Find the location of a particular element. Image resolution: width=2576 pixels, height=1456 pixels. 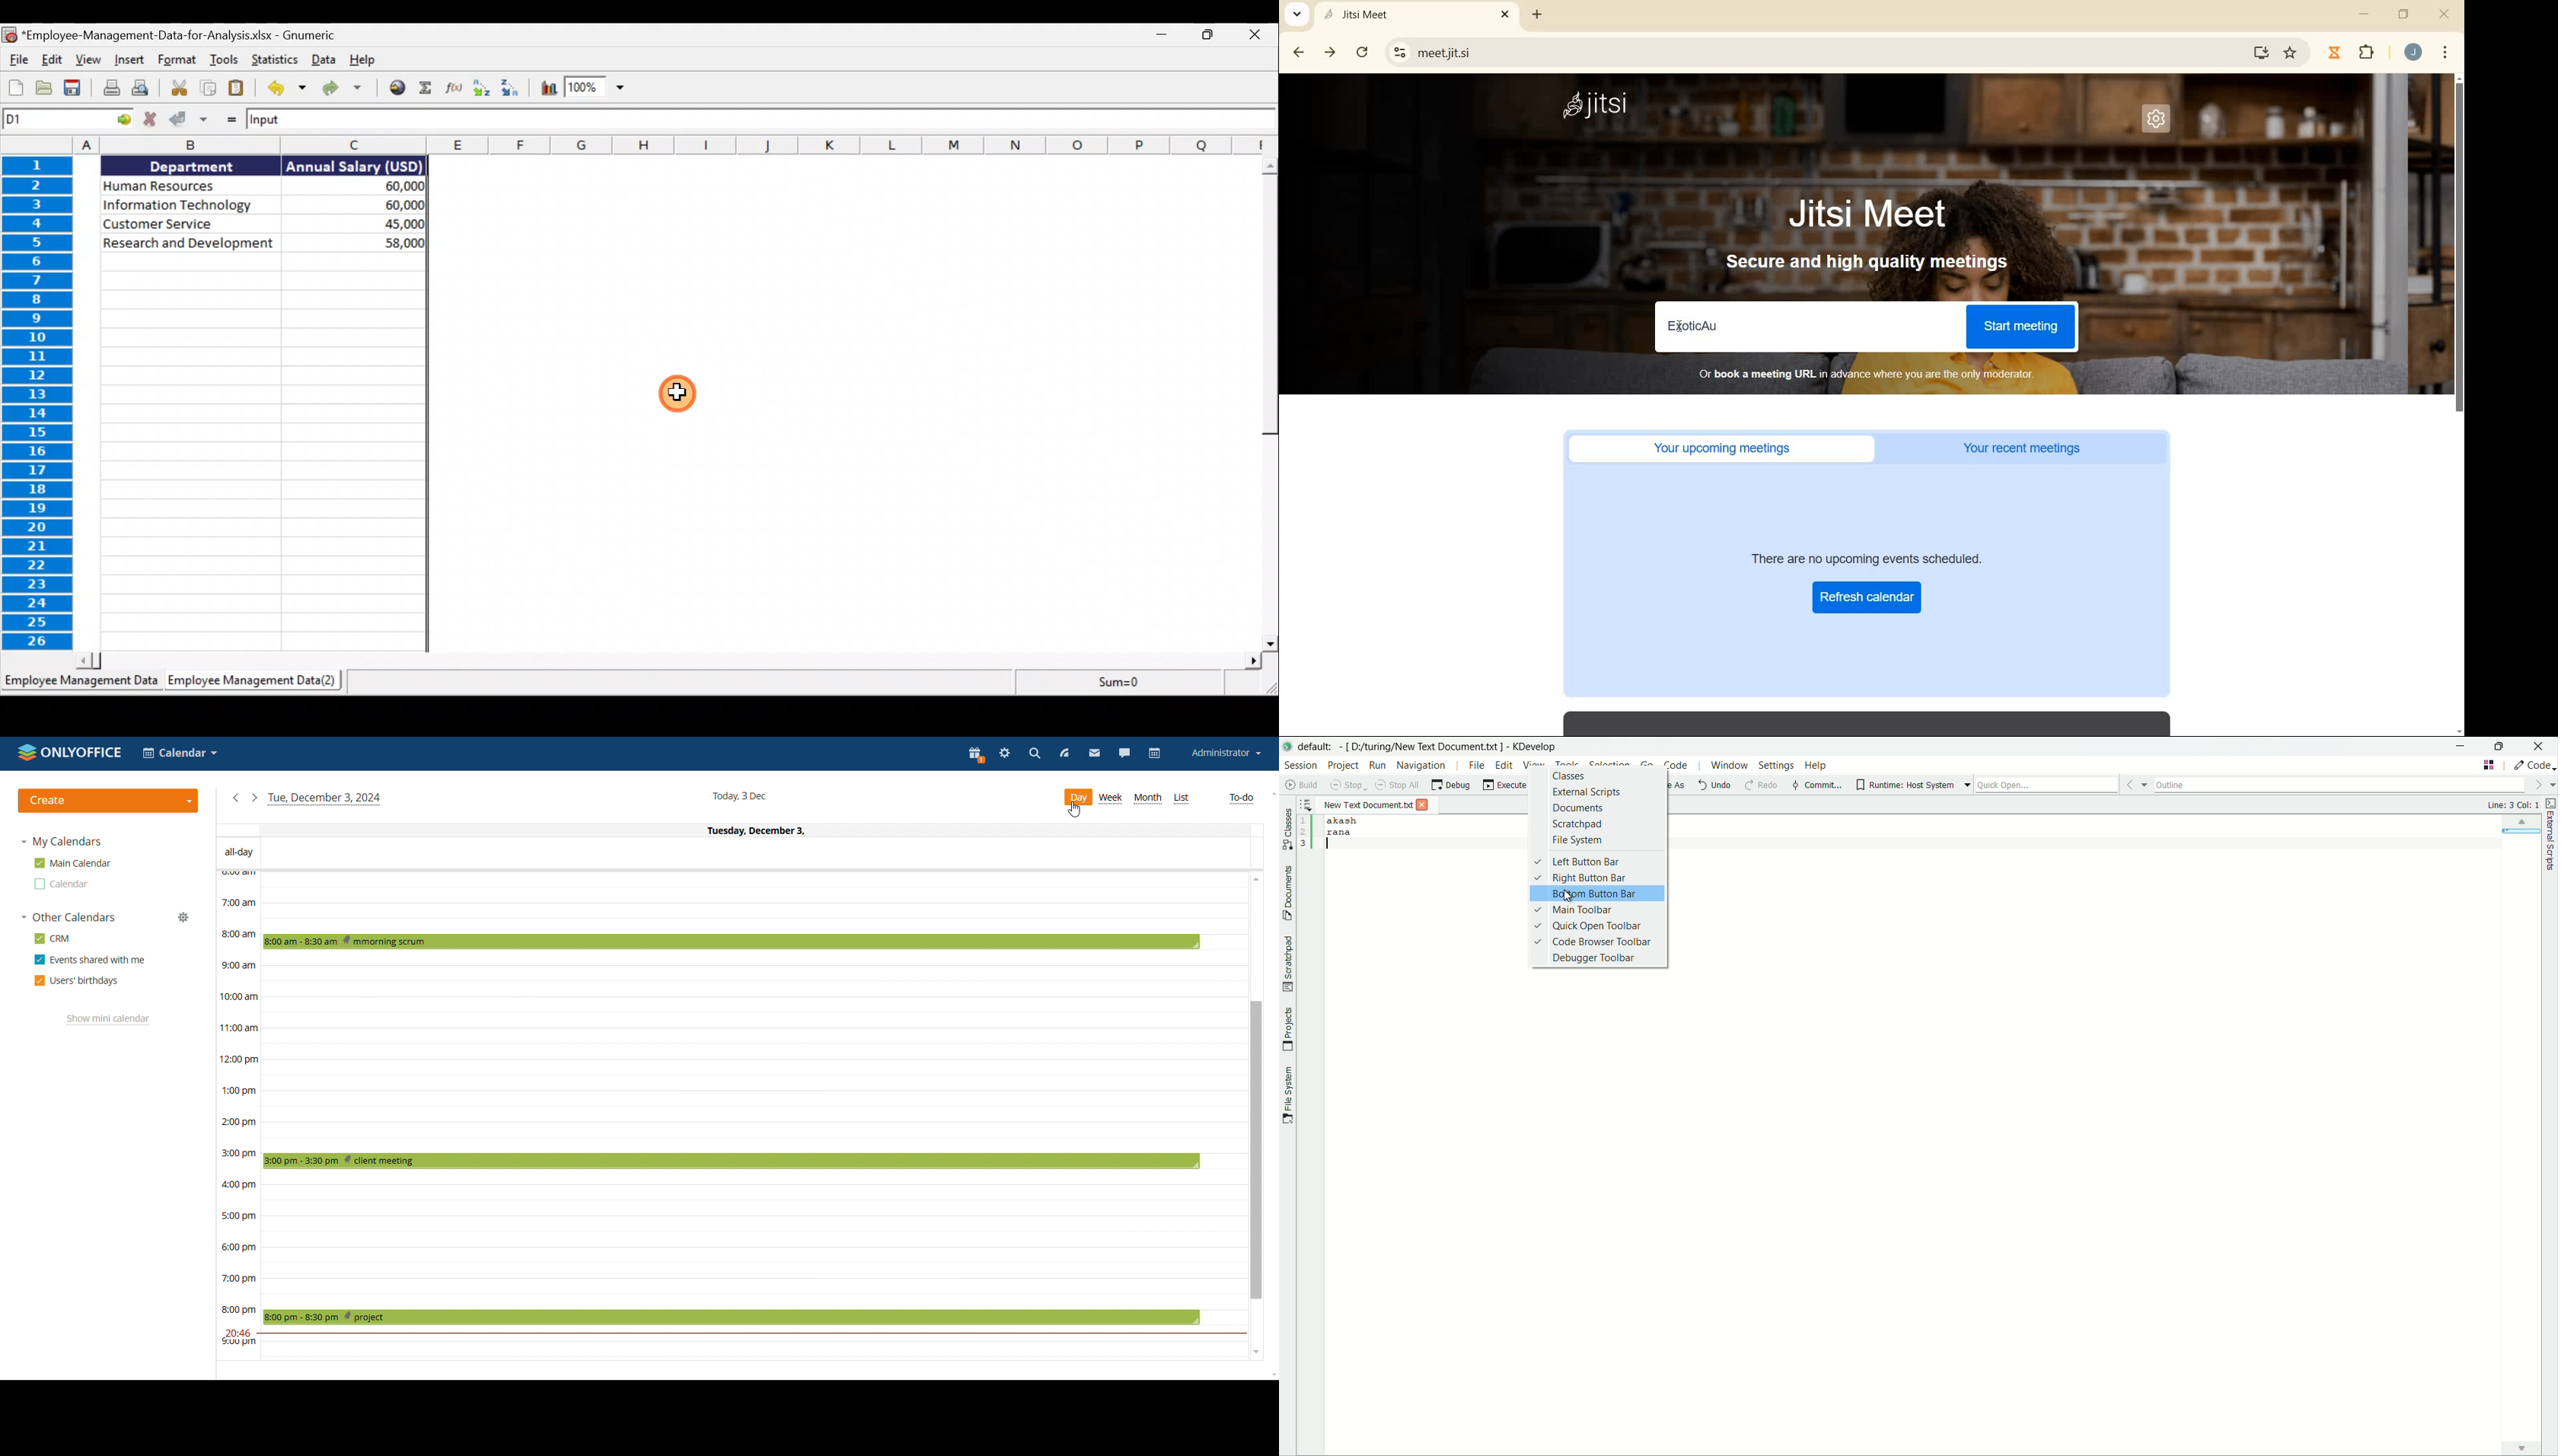

logo is located at coordinates (69, 751).